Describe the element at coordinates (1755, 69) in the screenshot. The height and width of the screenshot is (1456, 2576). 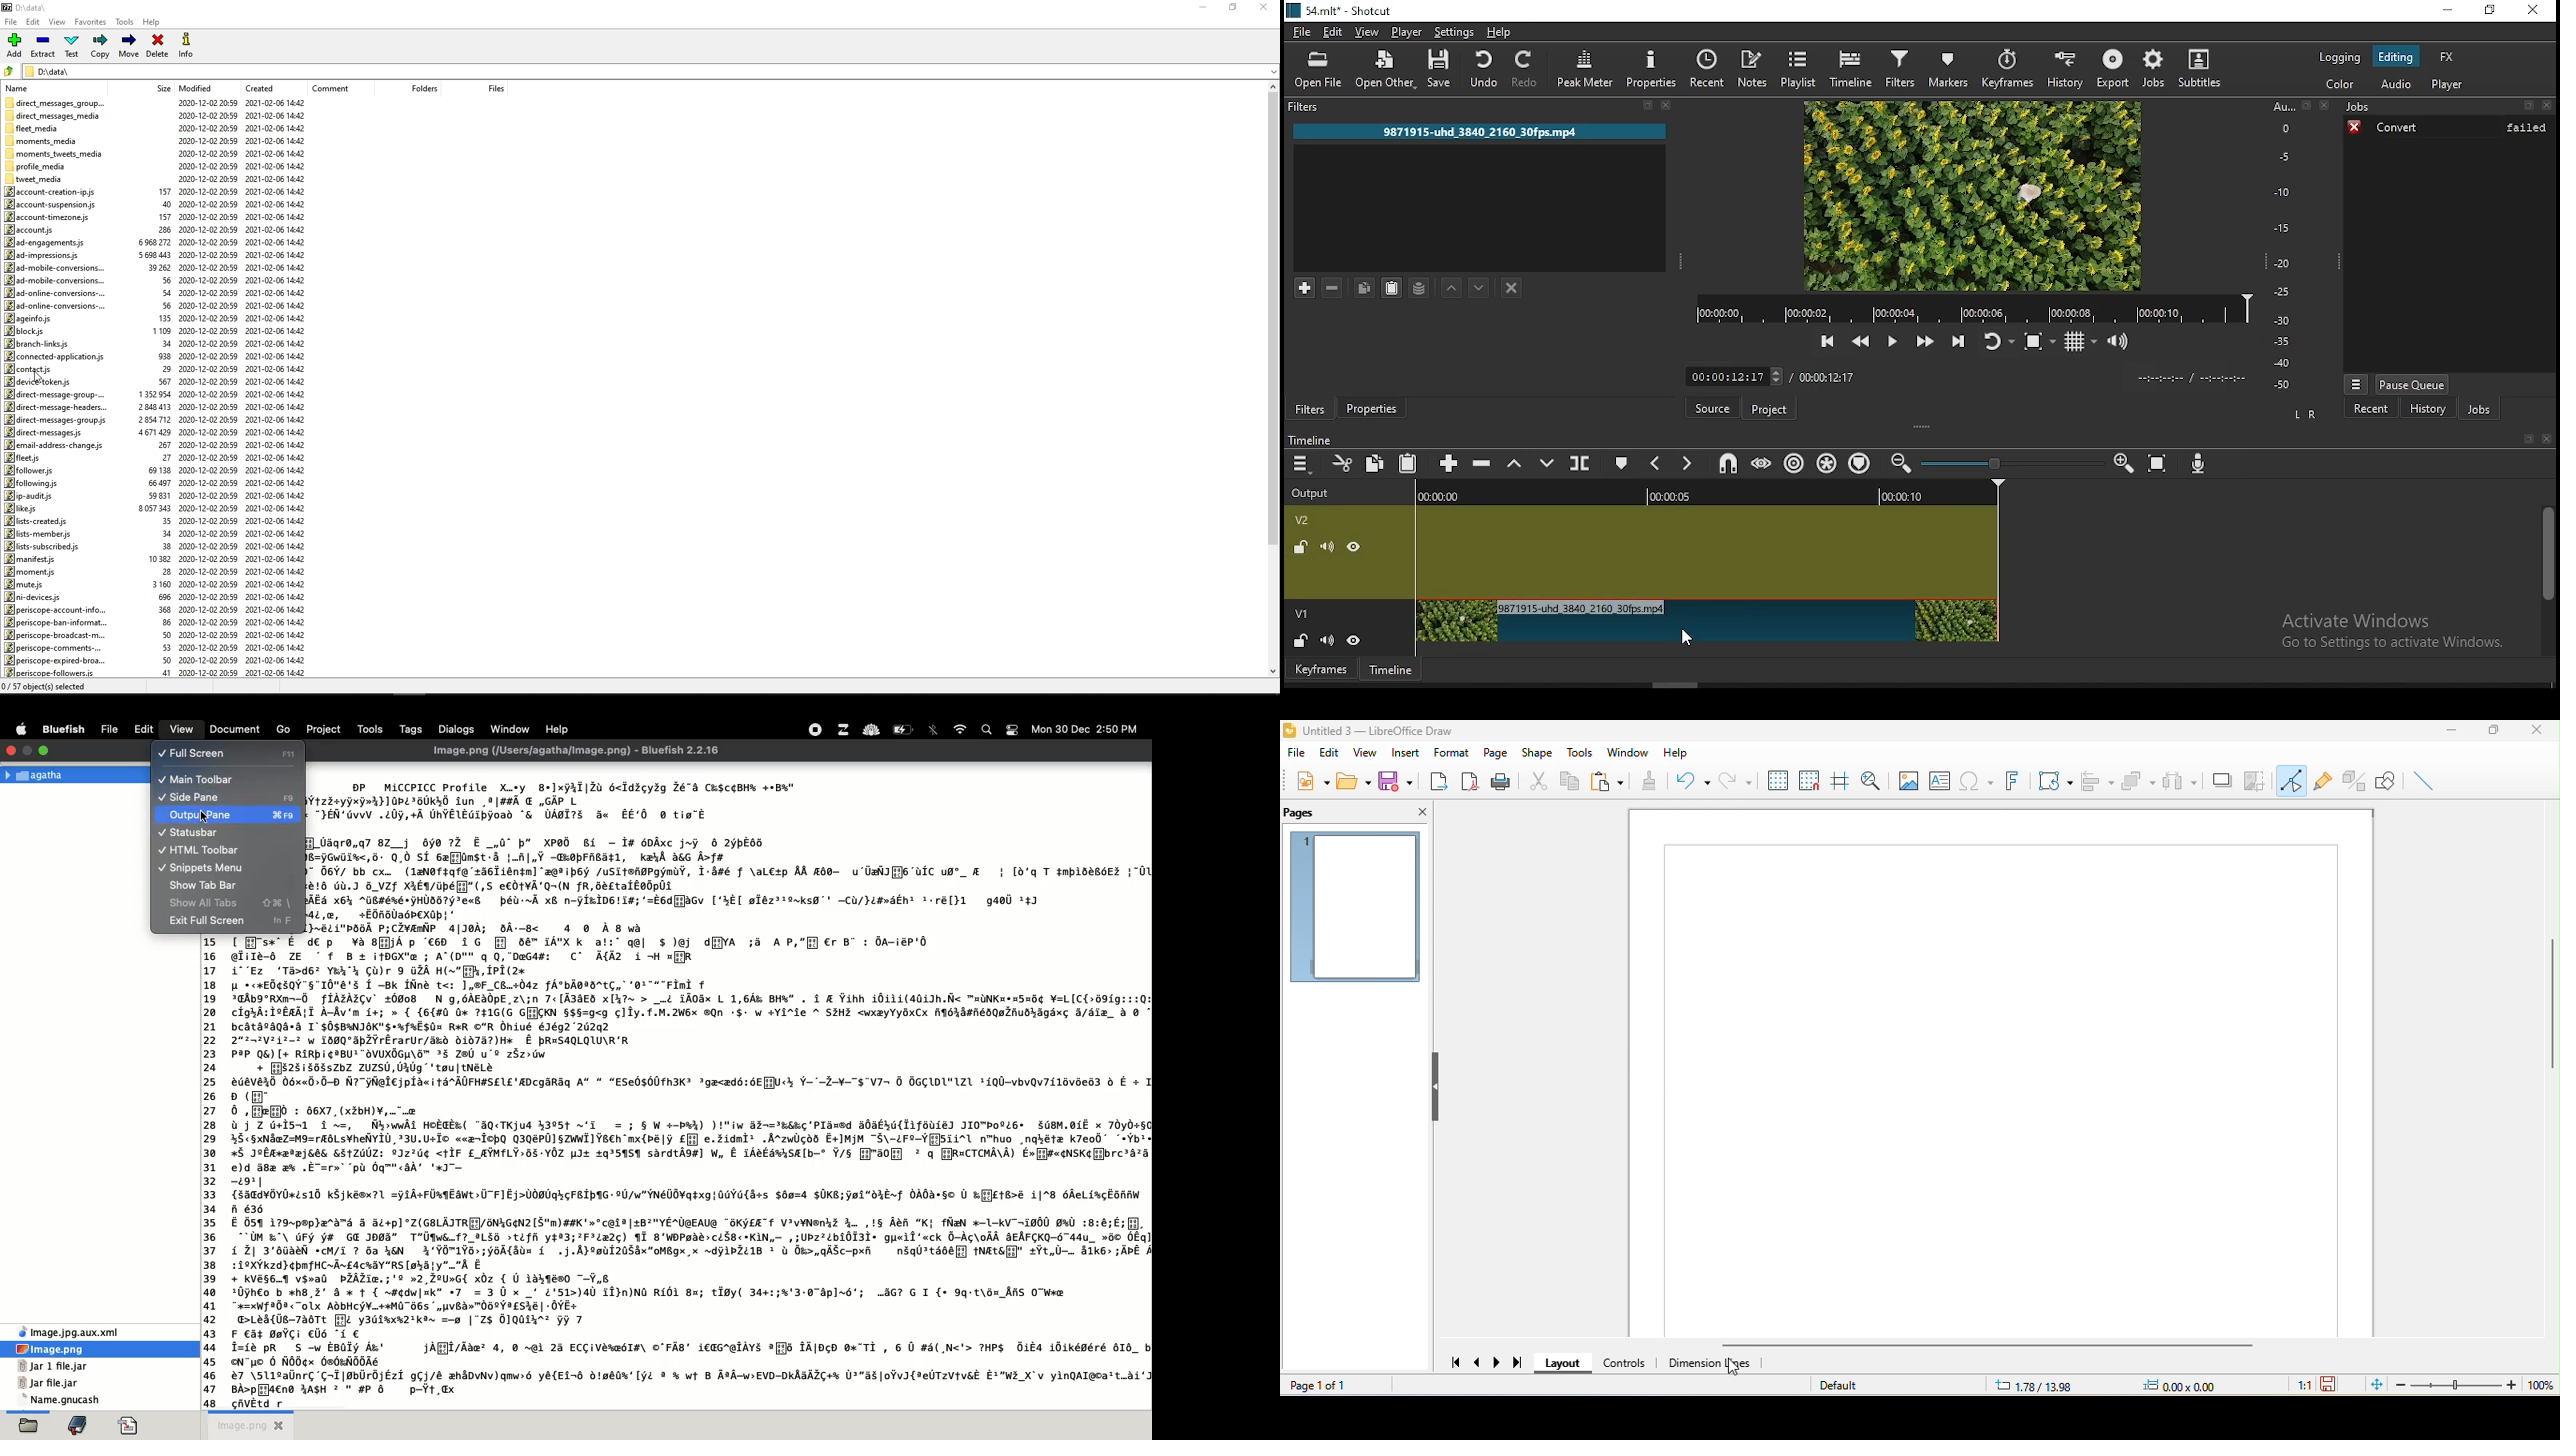
I see `notes` at that location.